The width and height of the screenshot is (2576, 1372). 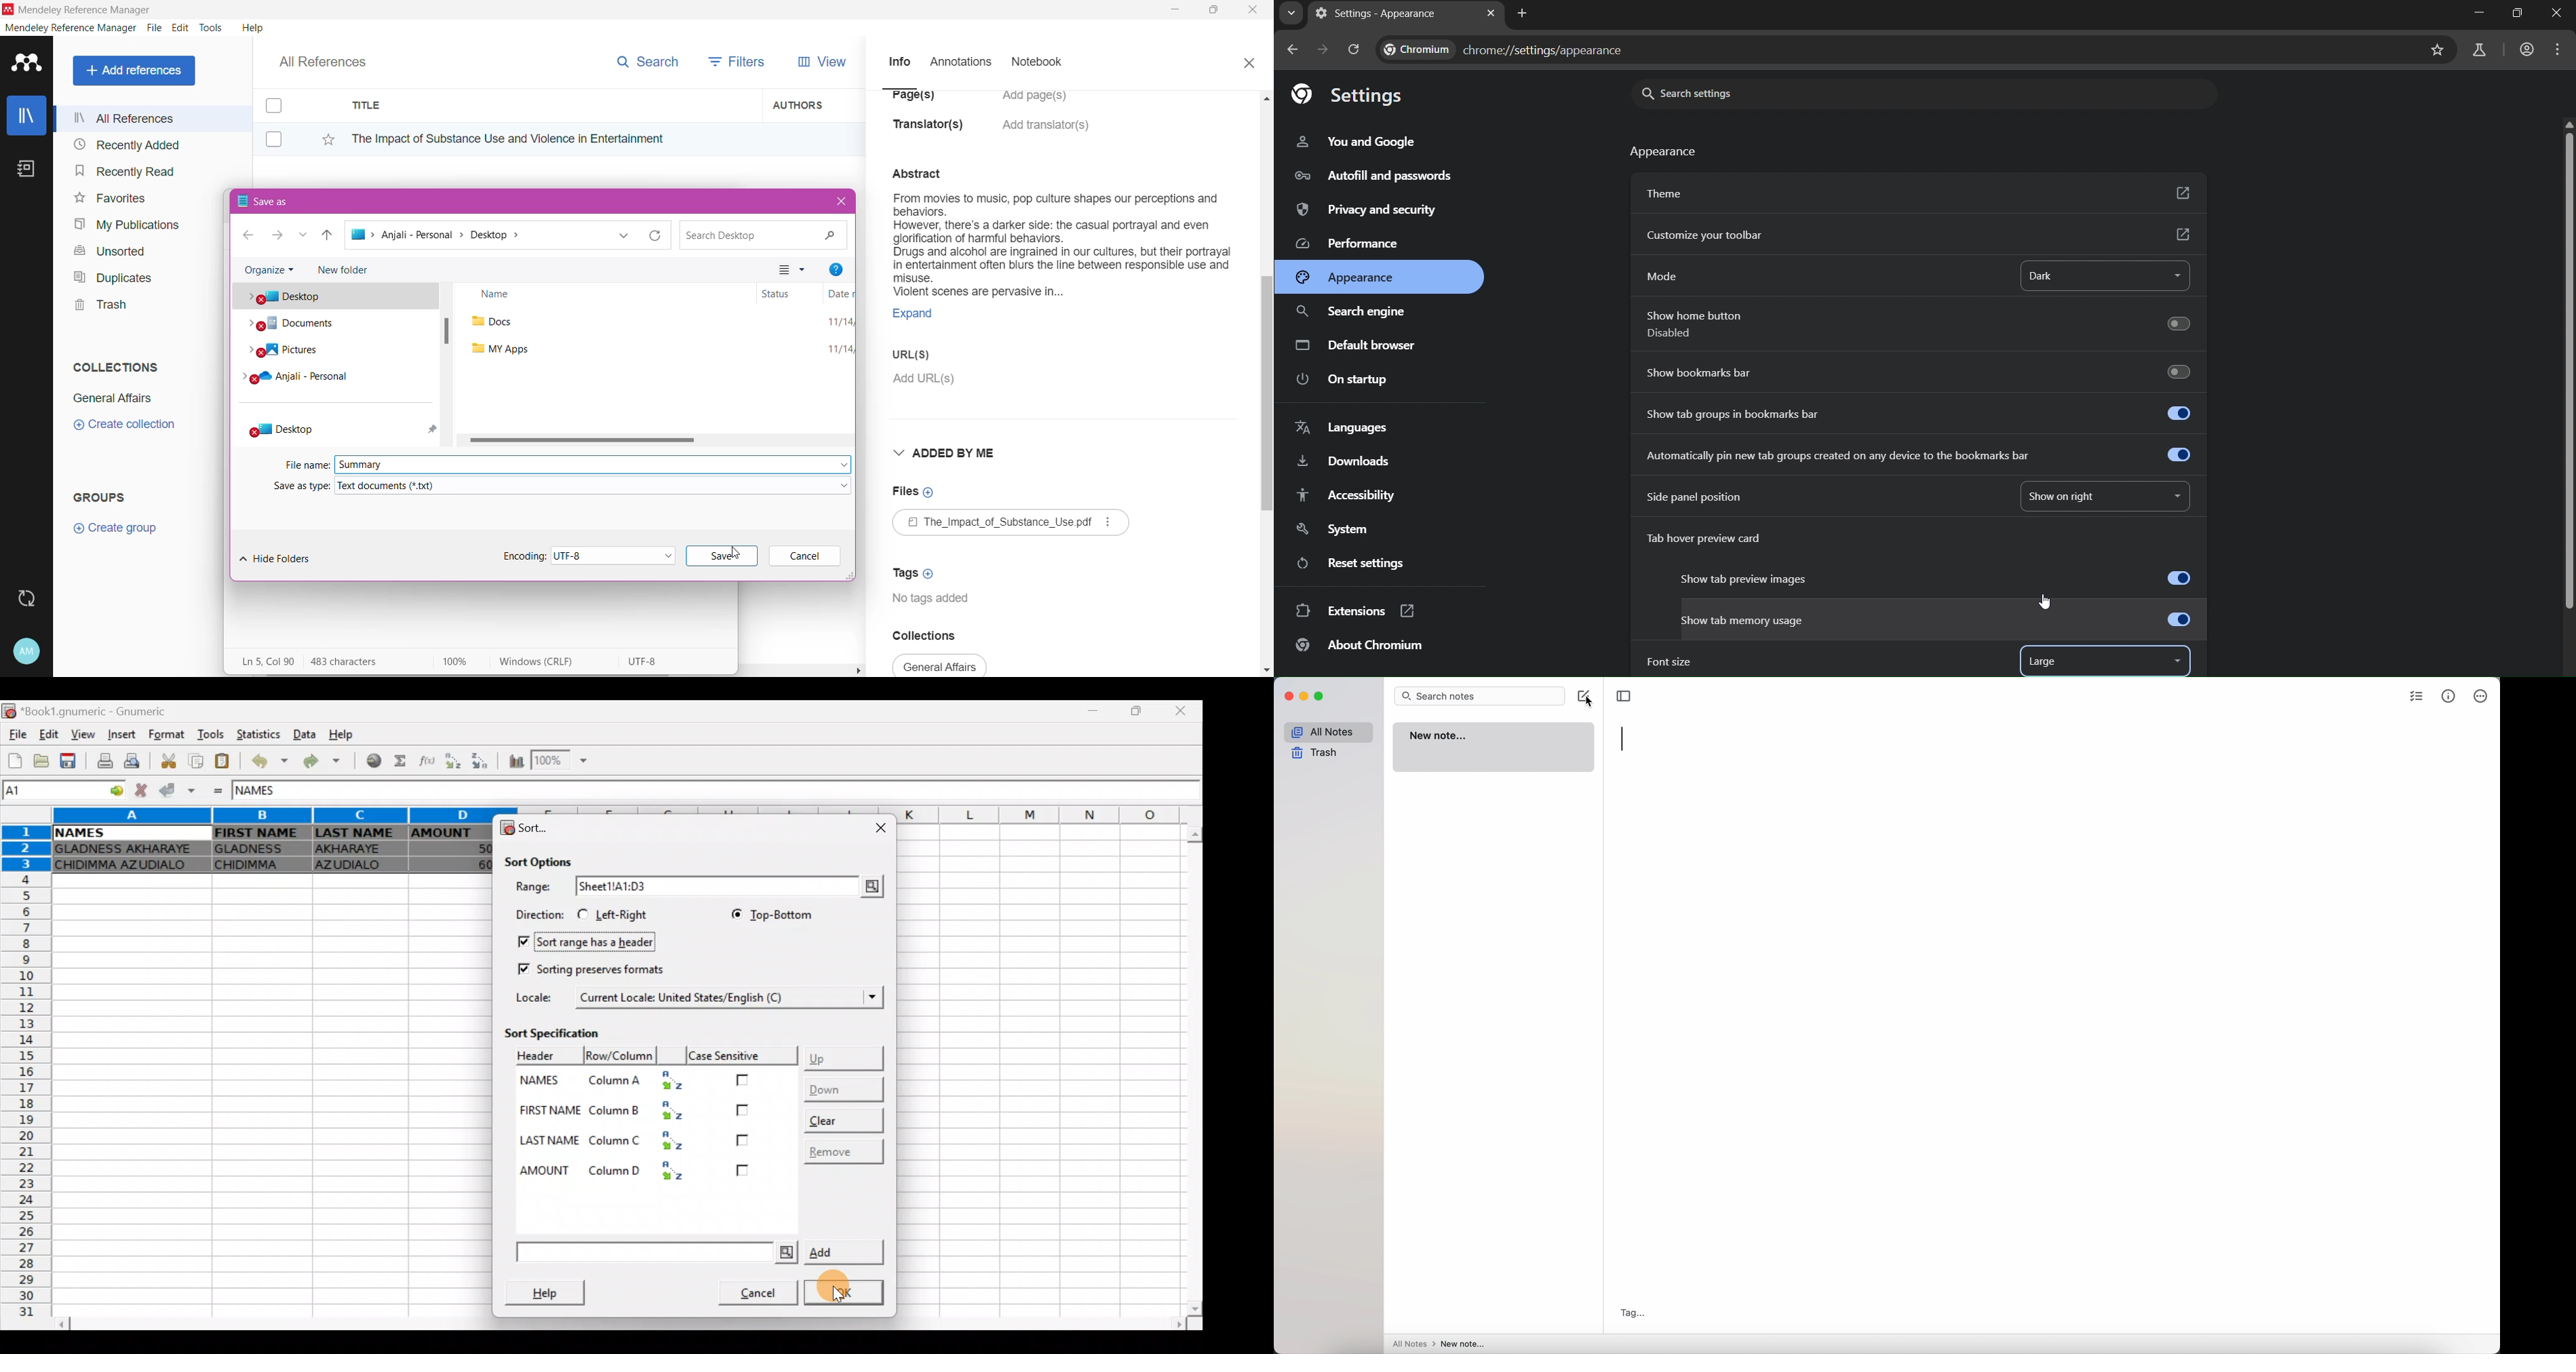 I want to click on Statistics, so click(x=259, y=735).